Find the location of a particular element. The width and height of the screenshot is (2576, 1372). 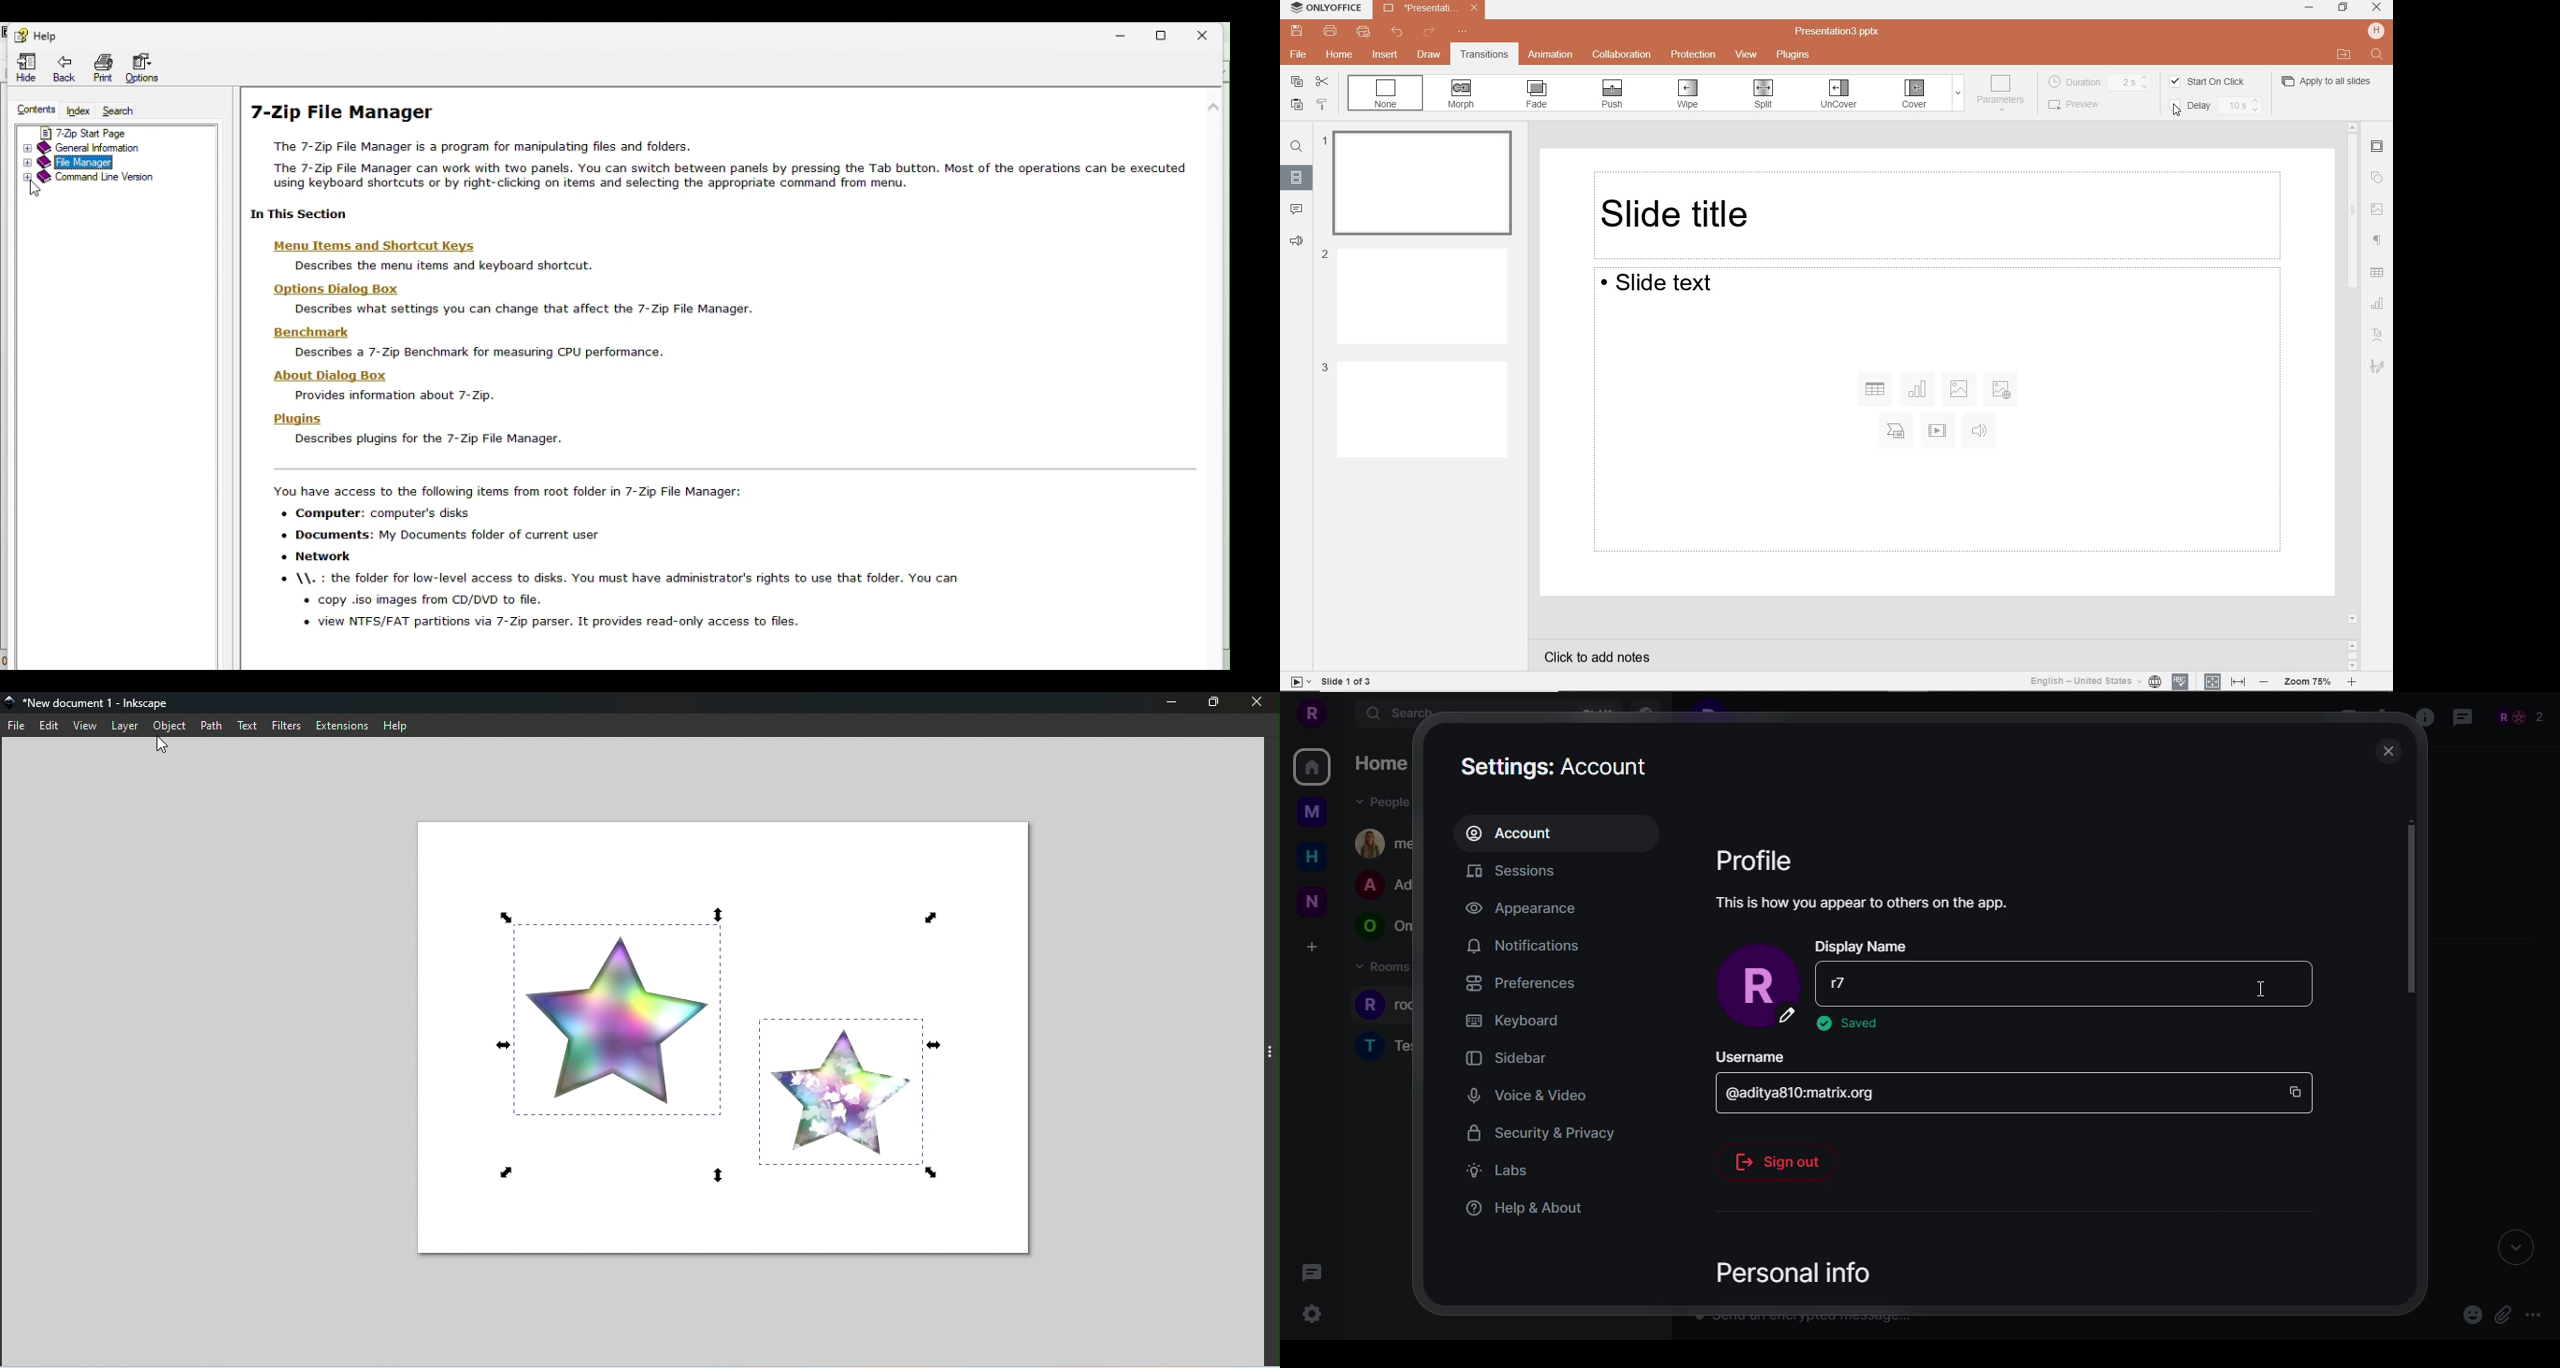

redo is located at coordinates (1430, 32).